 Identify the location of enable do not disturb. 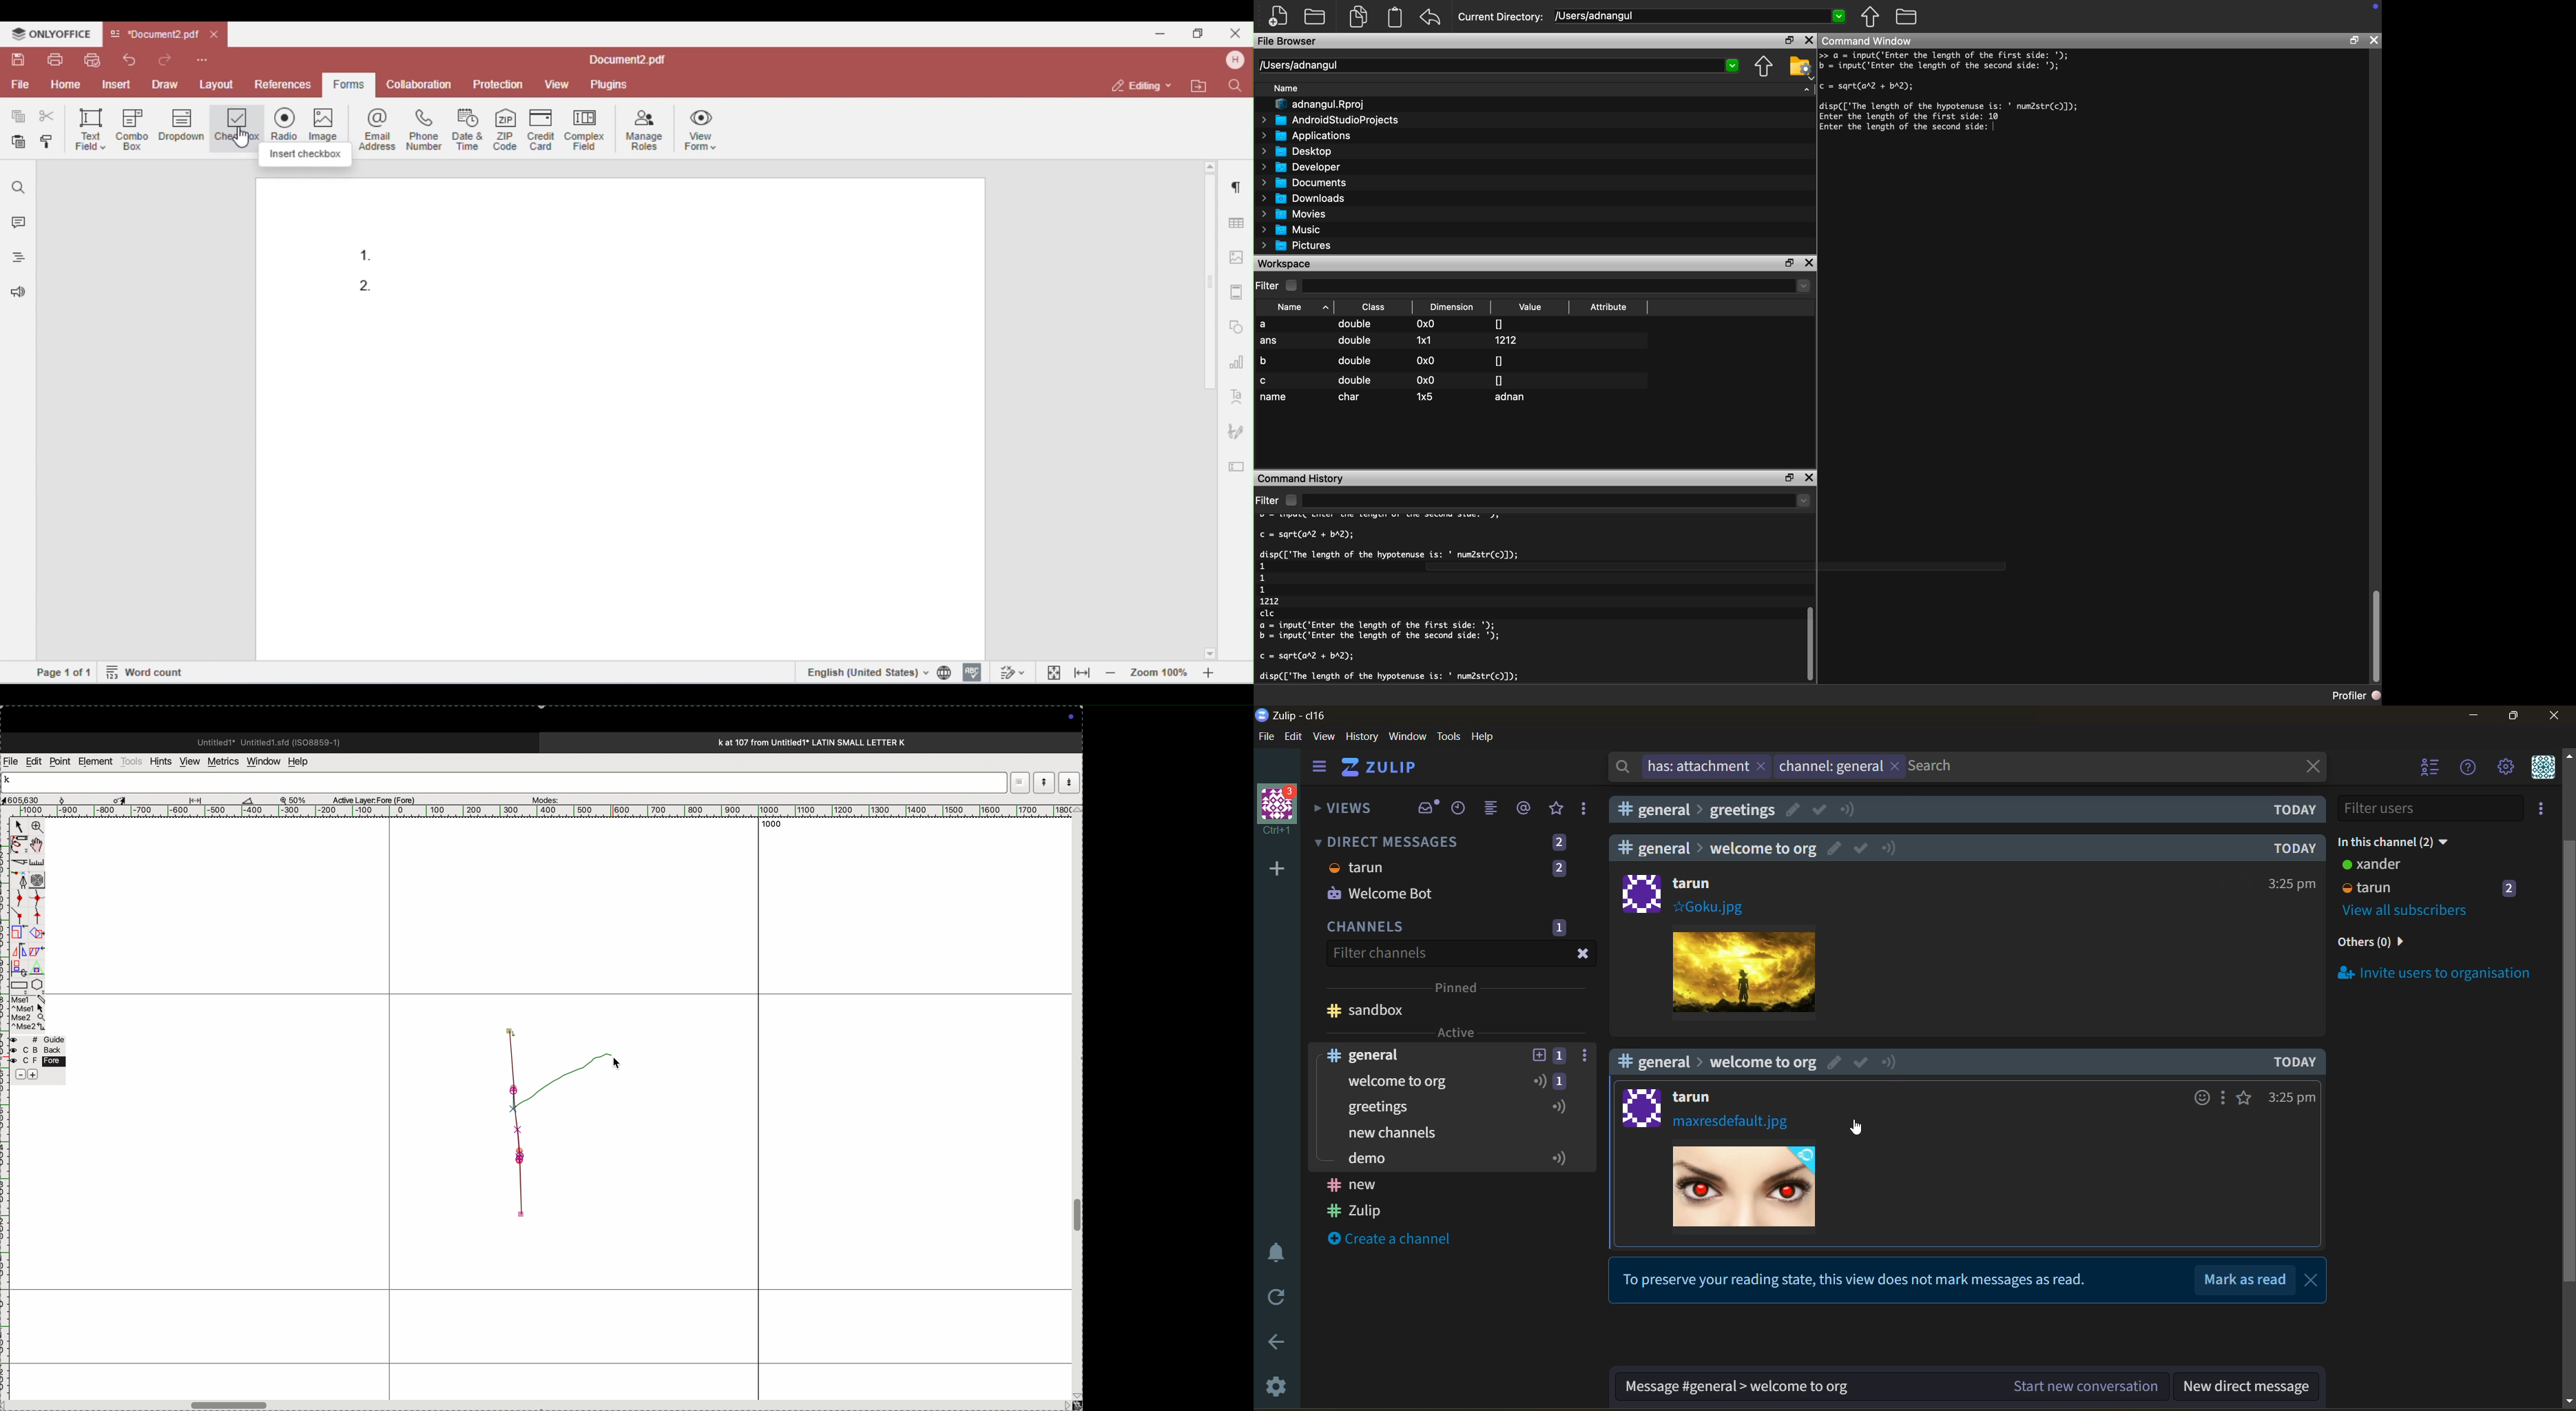
(1281, 1250).